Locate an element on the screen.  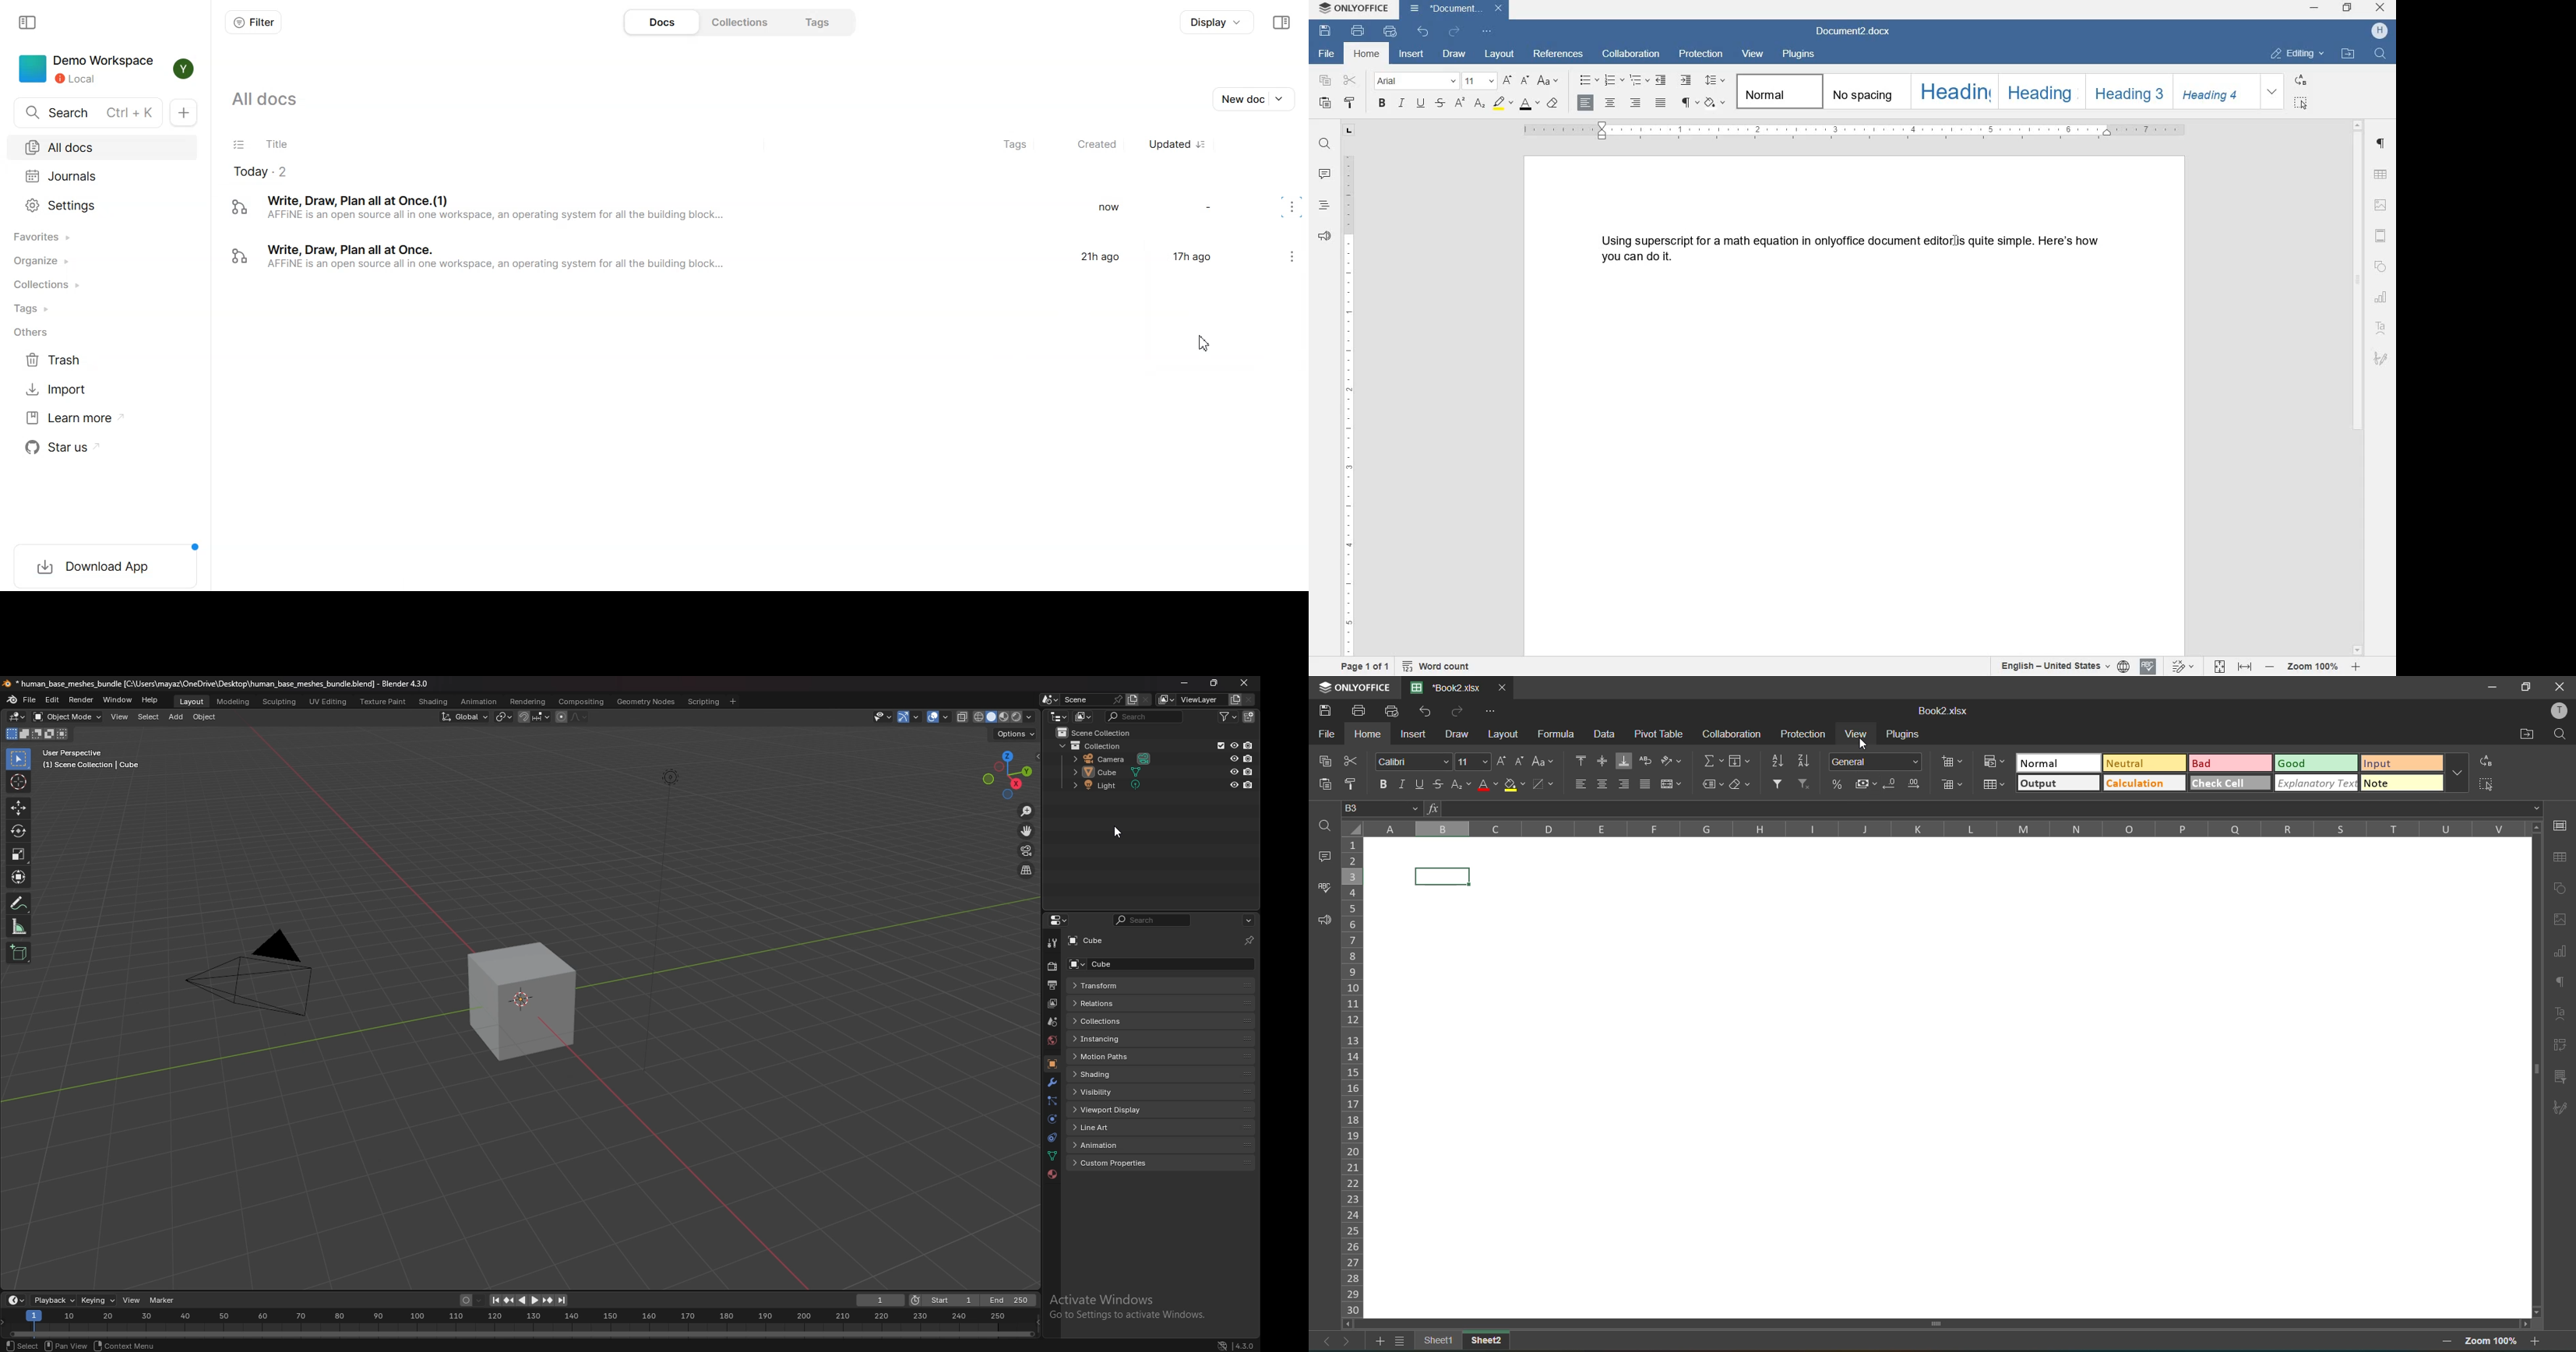
formula is located at coordinates (1558, 735).